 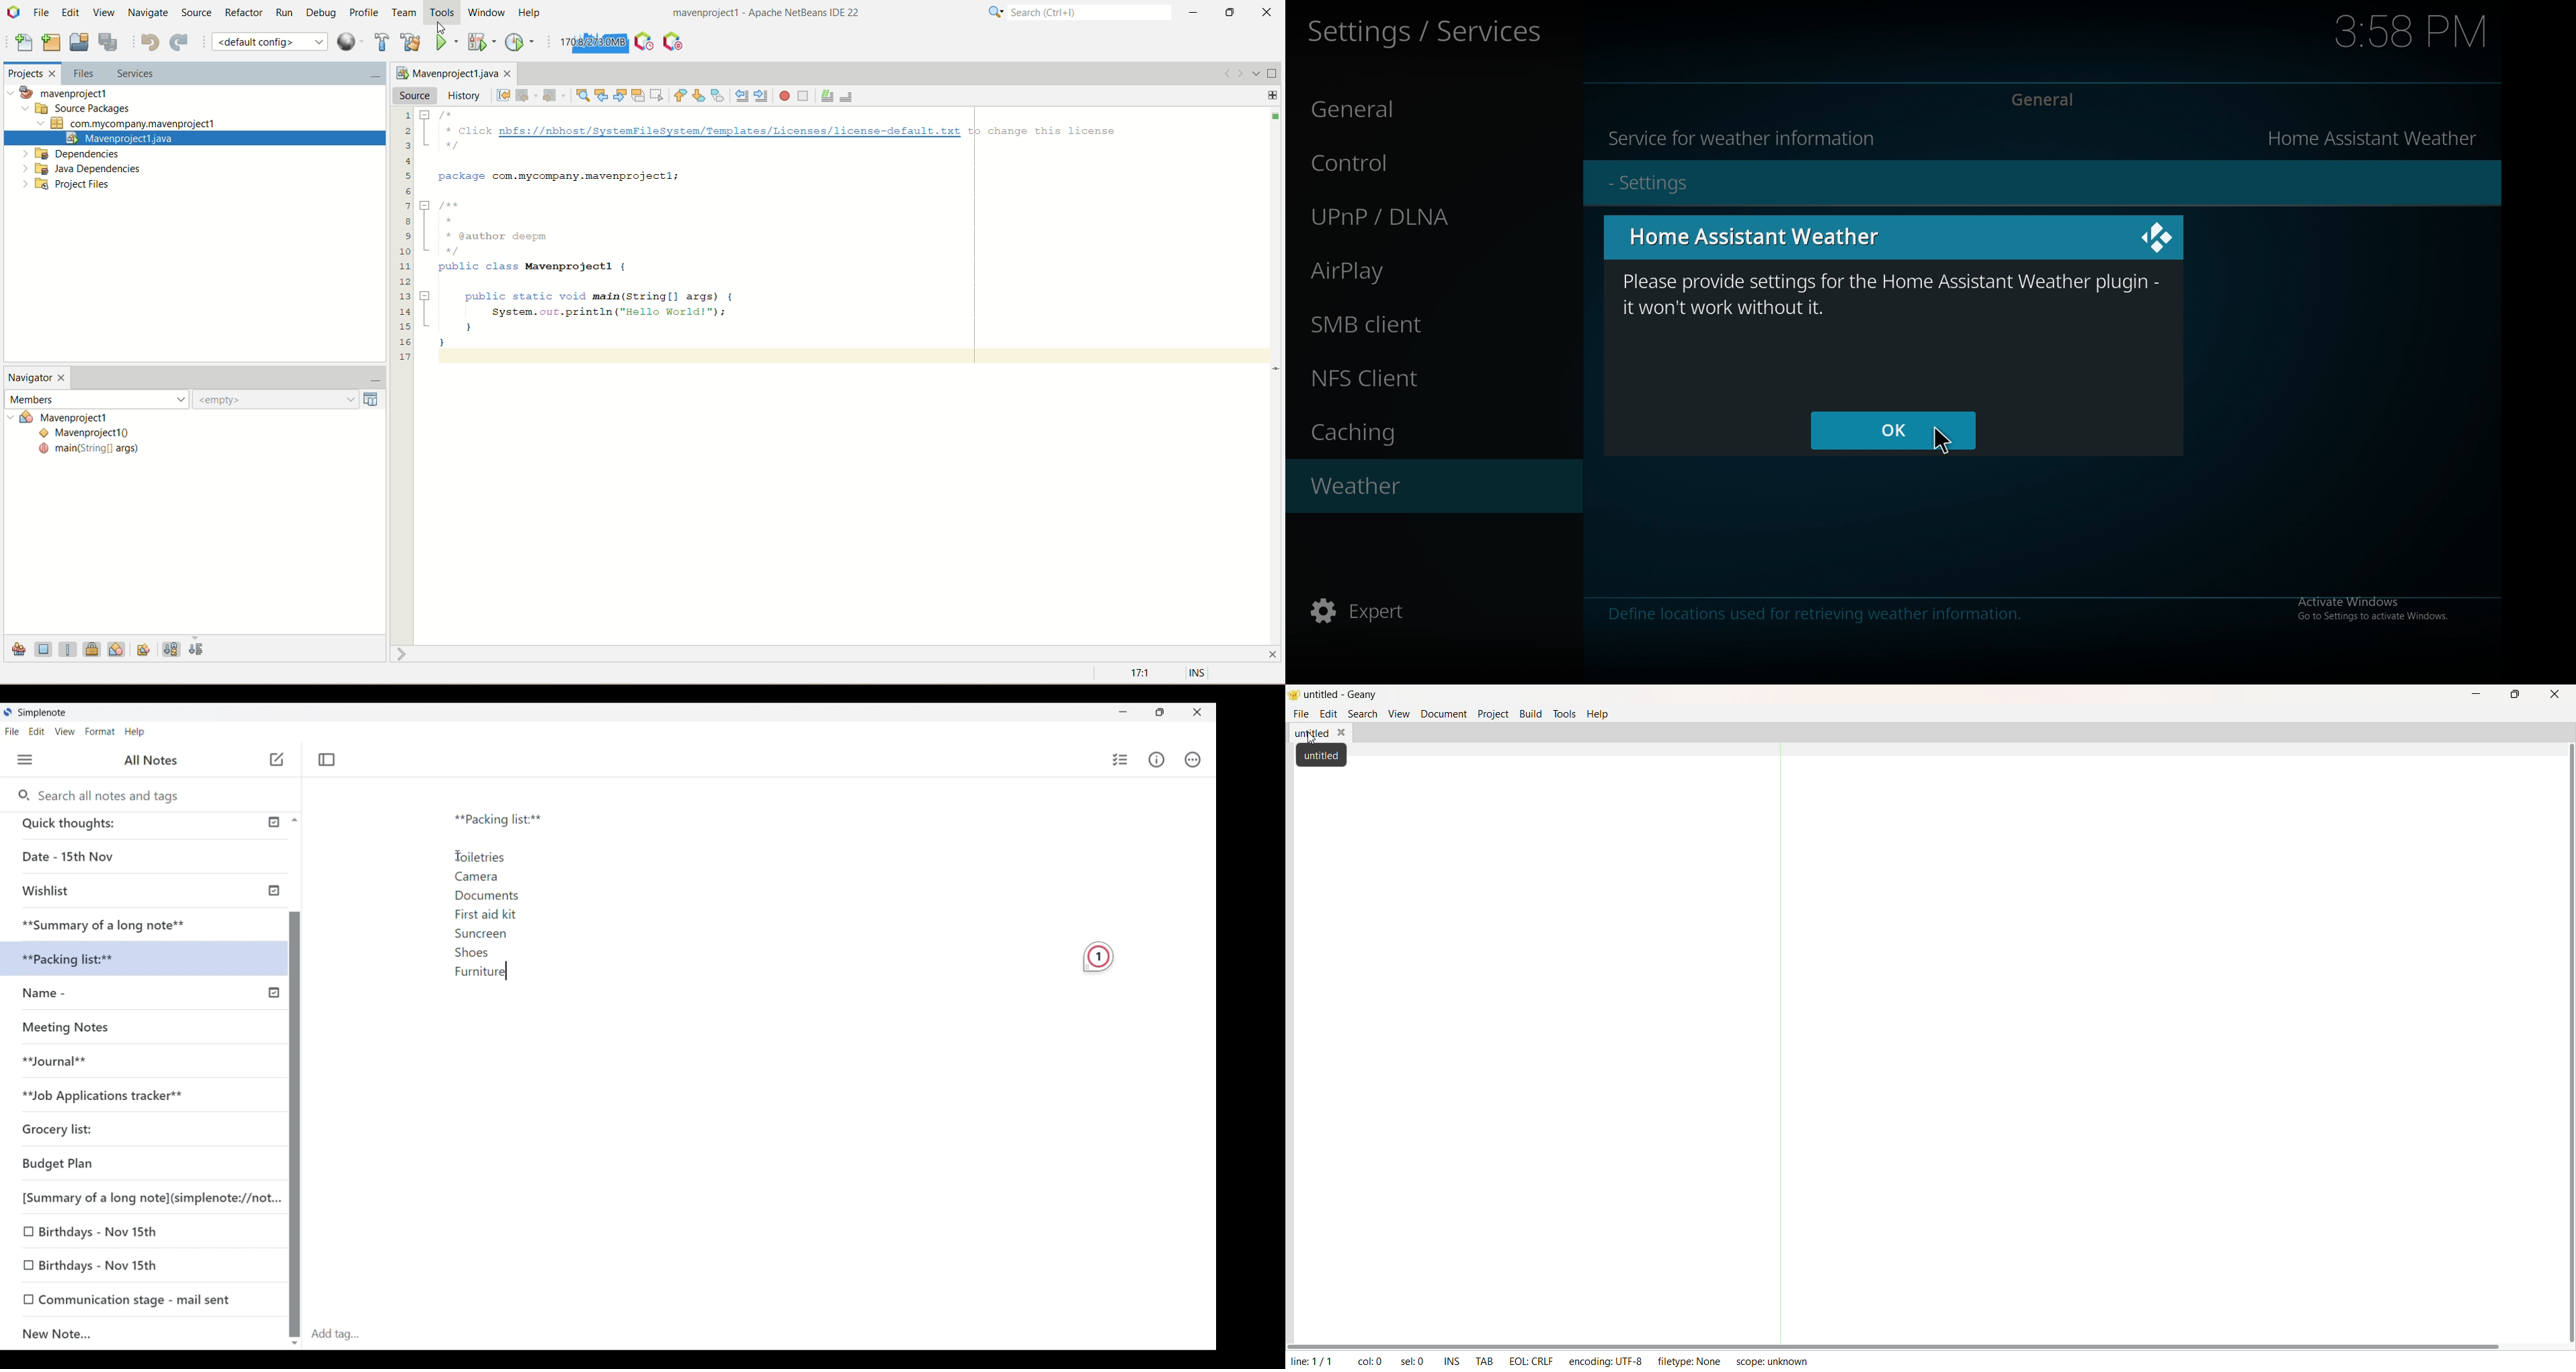 What do you see at coordinates (437, 27) in the screenshot?
I see `cursor` at bounding box center [437, 27].